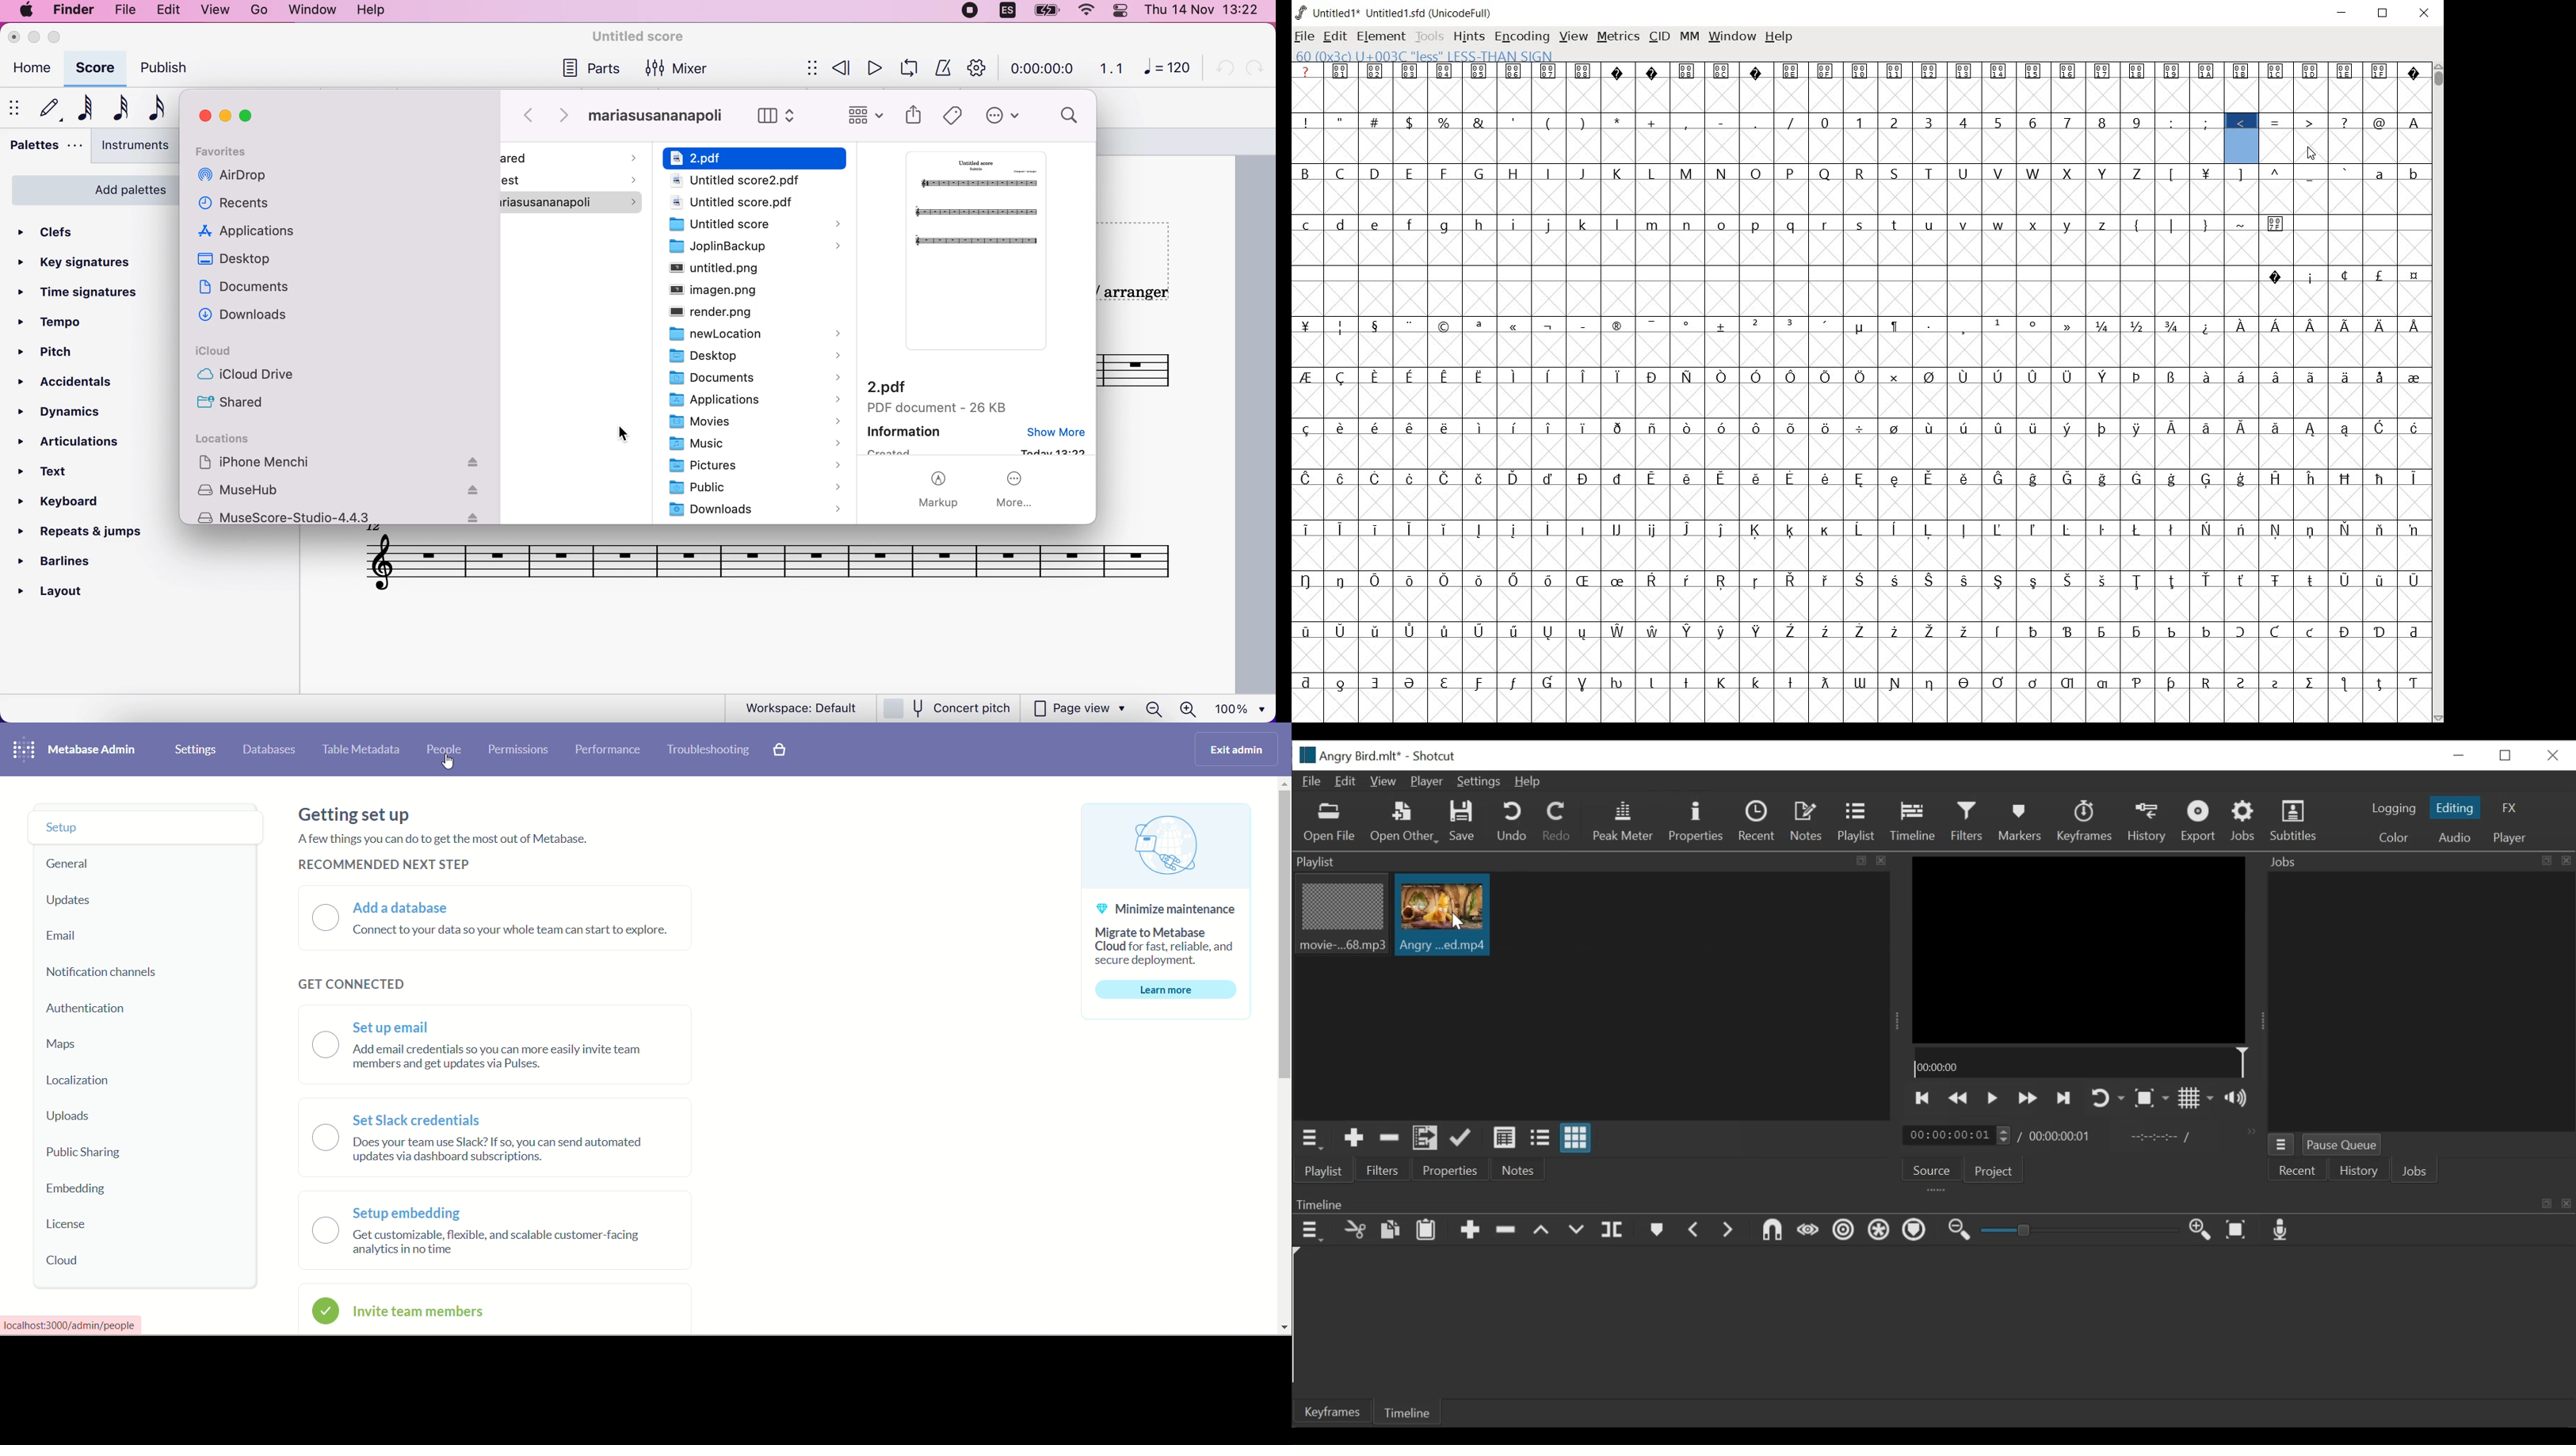 The image size is (2576, 1456). Describe the element at coordinates (2080, 1061) in the screenshot. I see `Timeline` at that location.